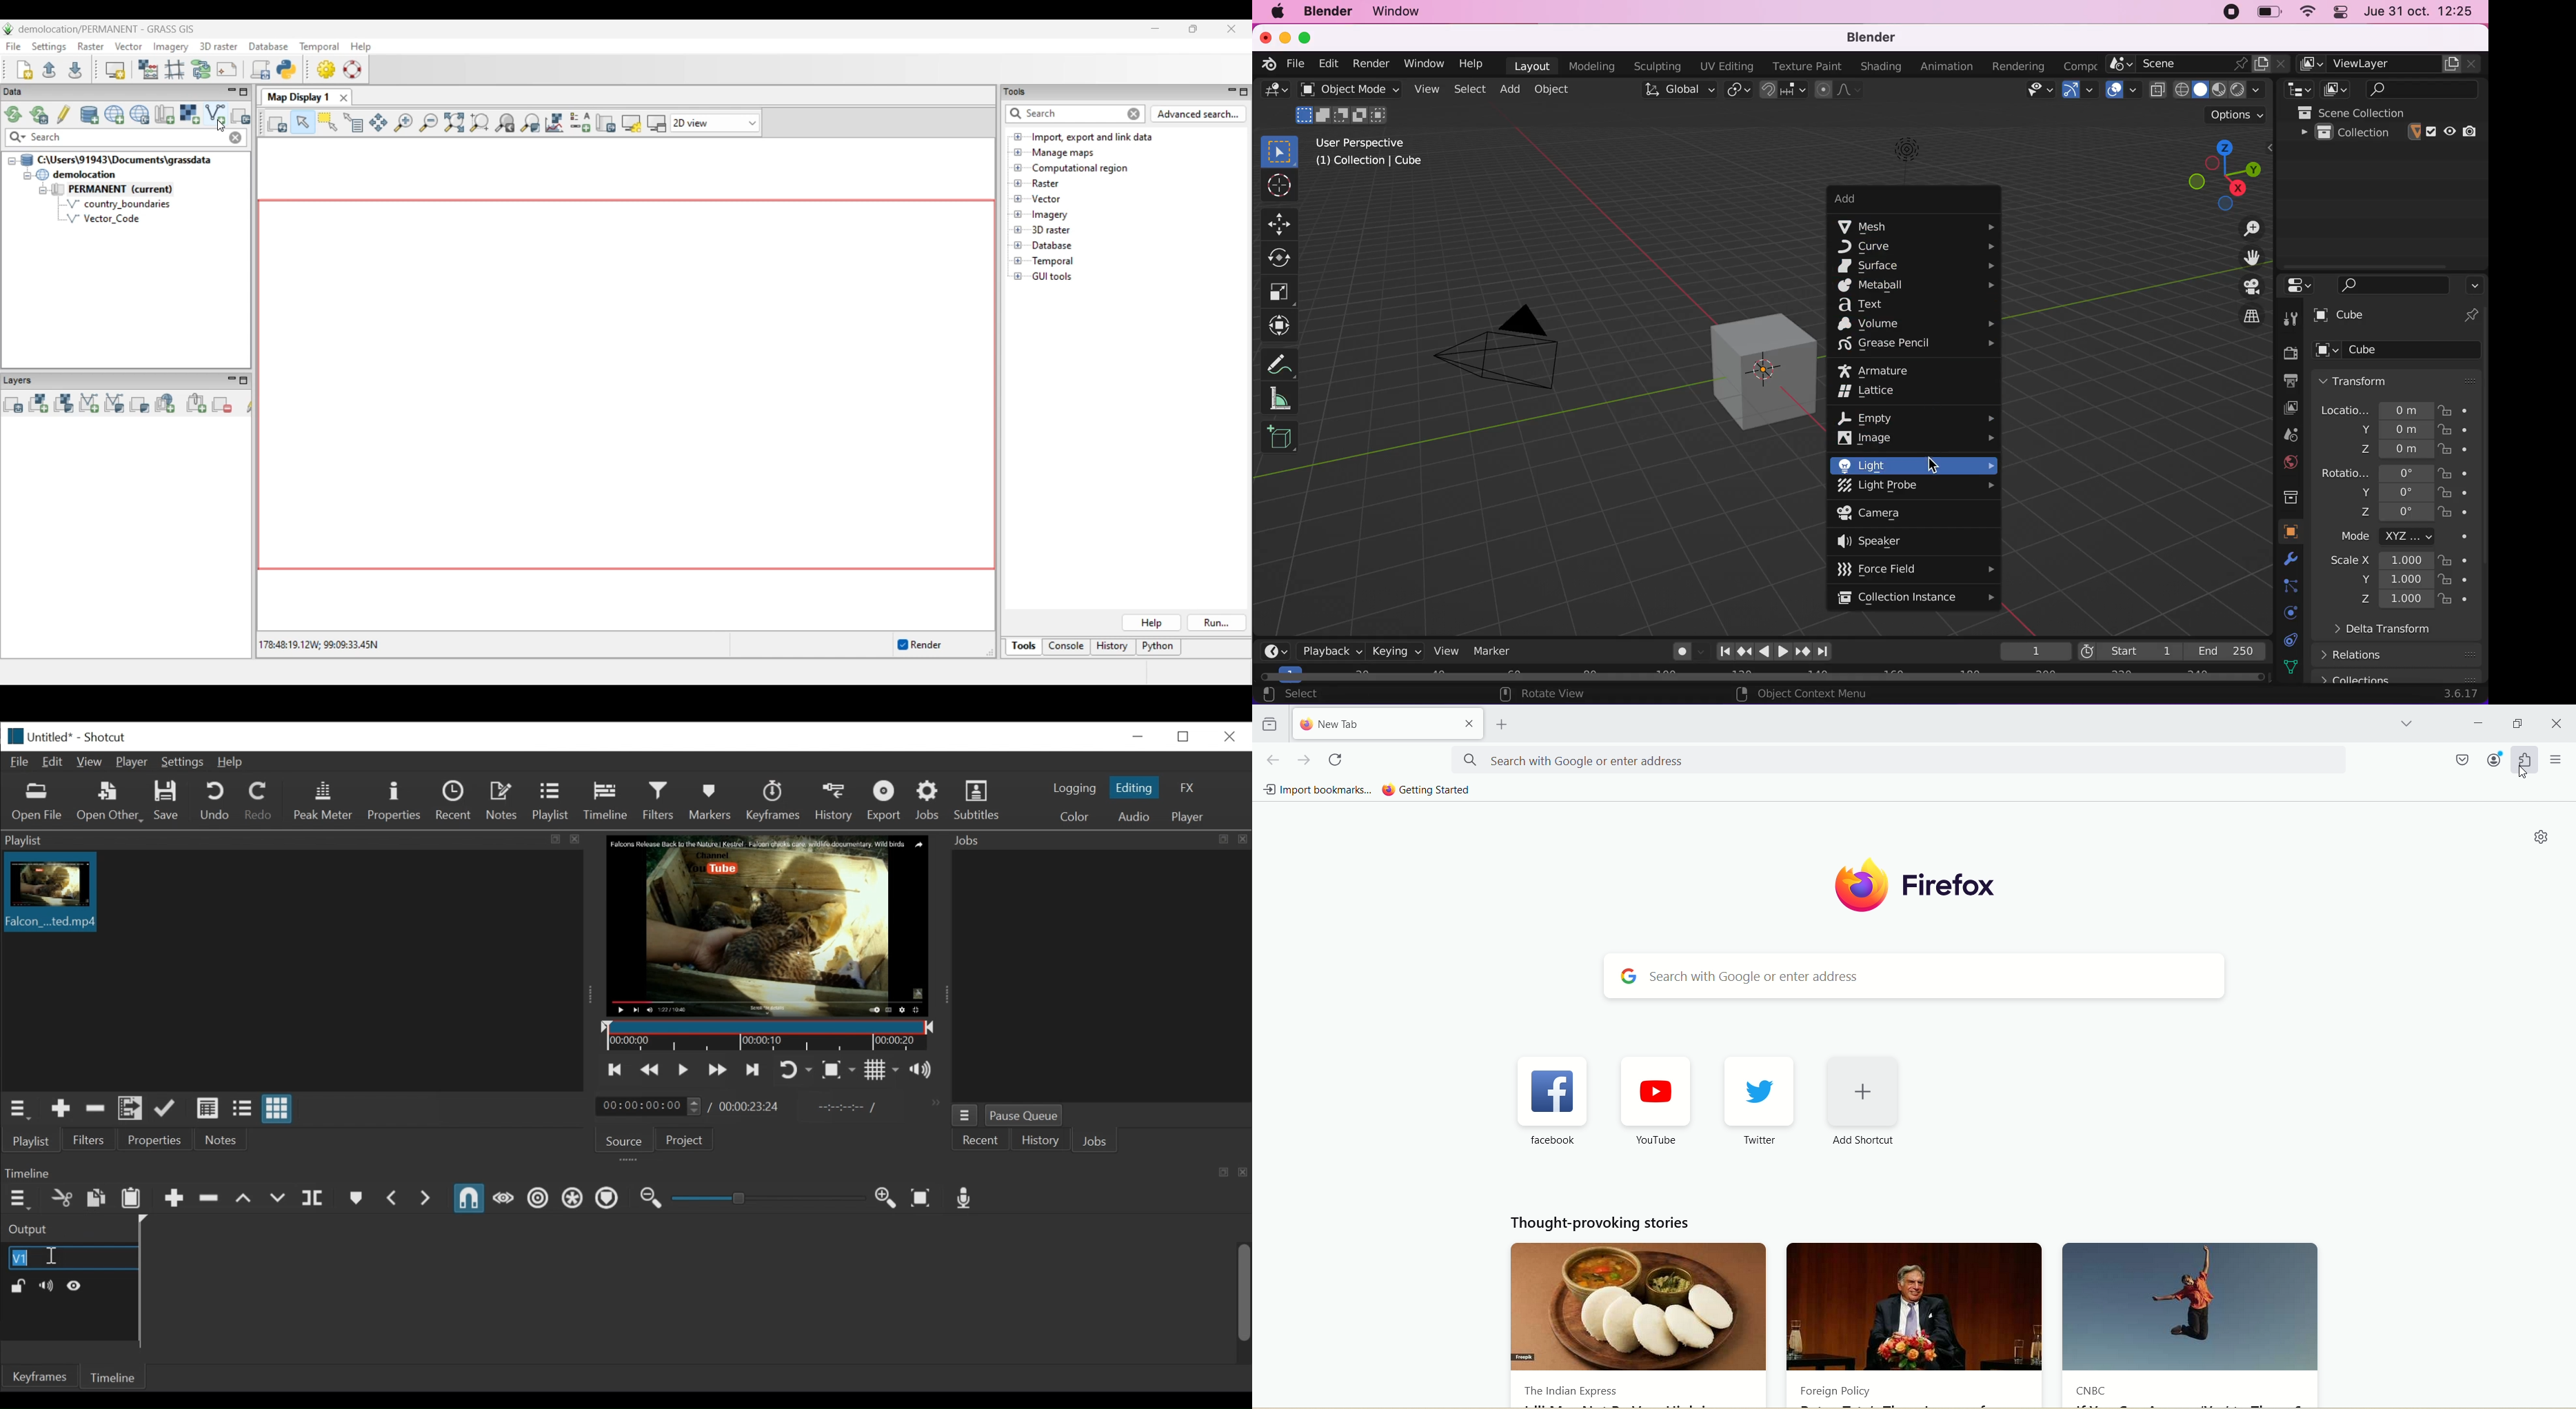 Image resolution: width=2576 pixels, height=1428 pixels. I want to click on Total Duration, so click(751, 1107).